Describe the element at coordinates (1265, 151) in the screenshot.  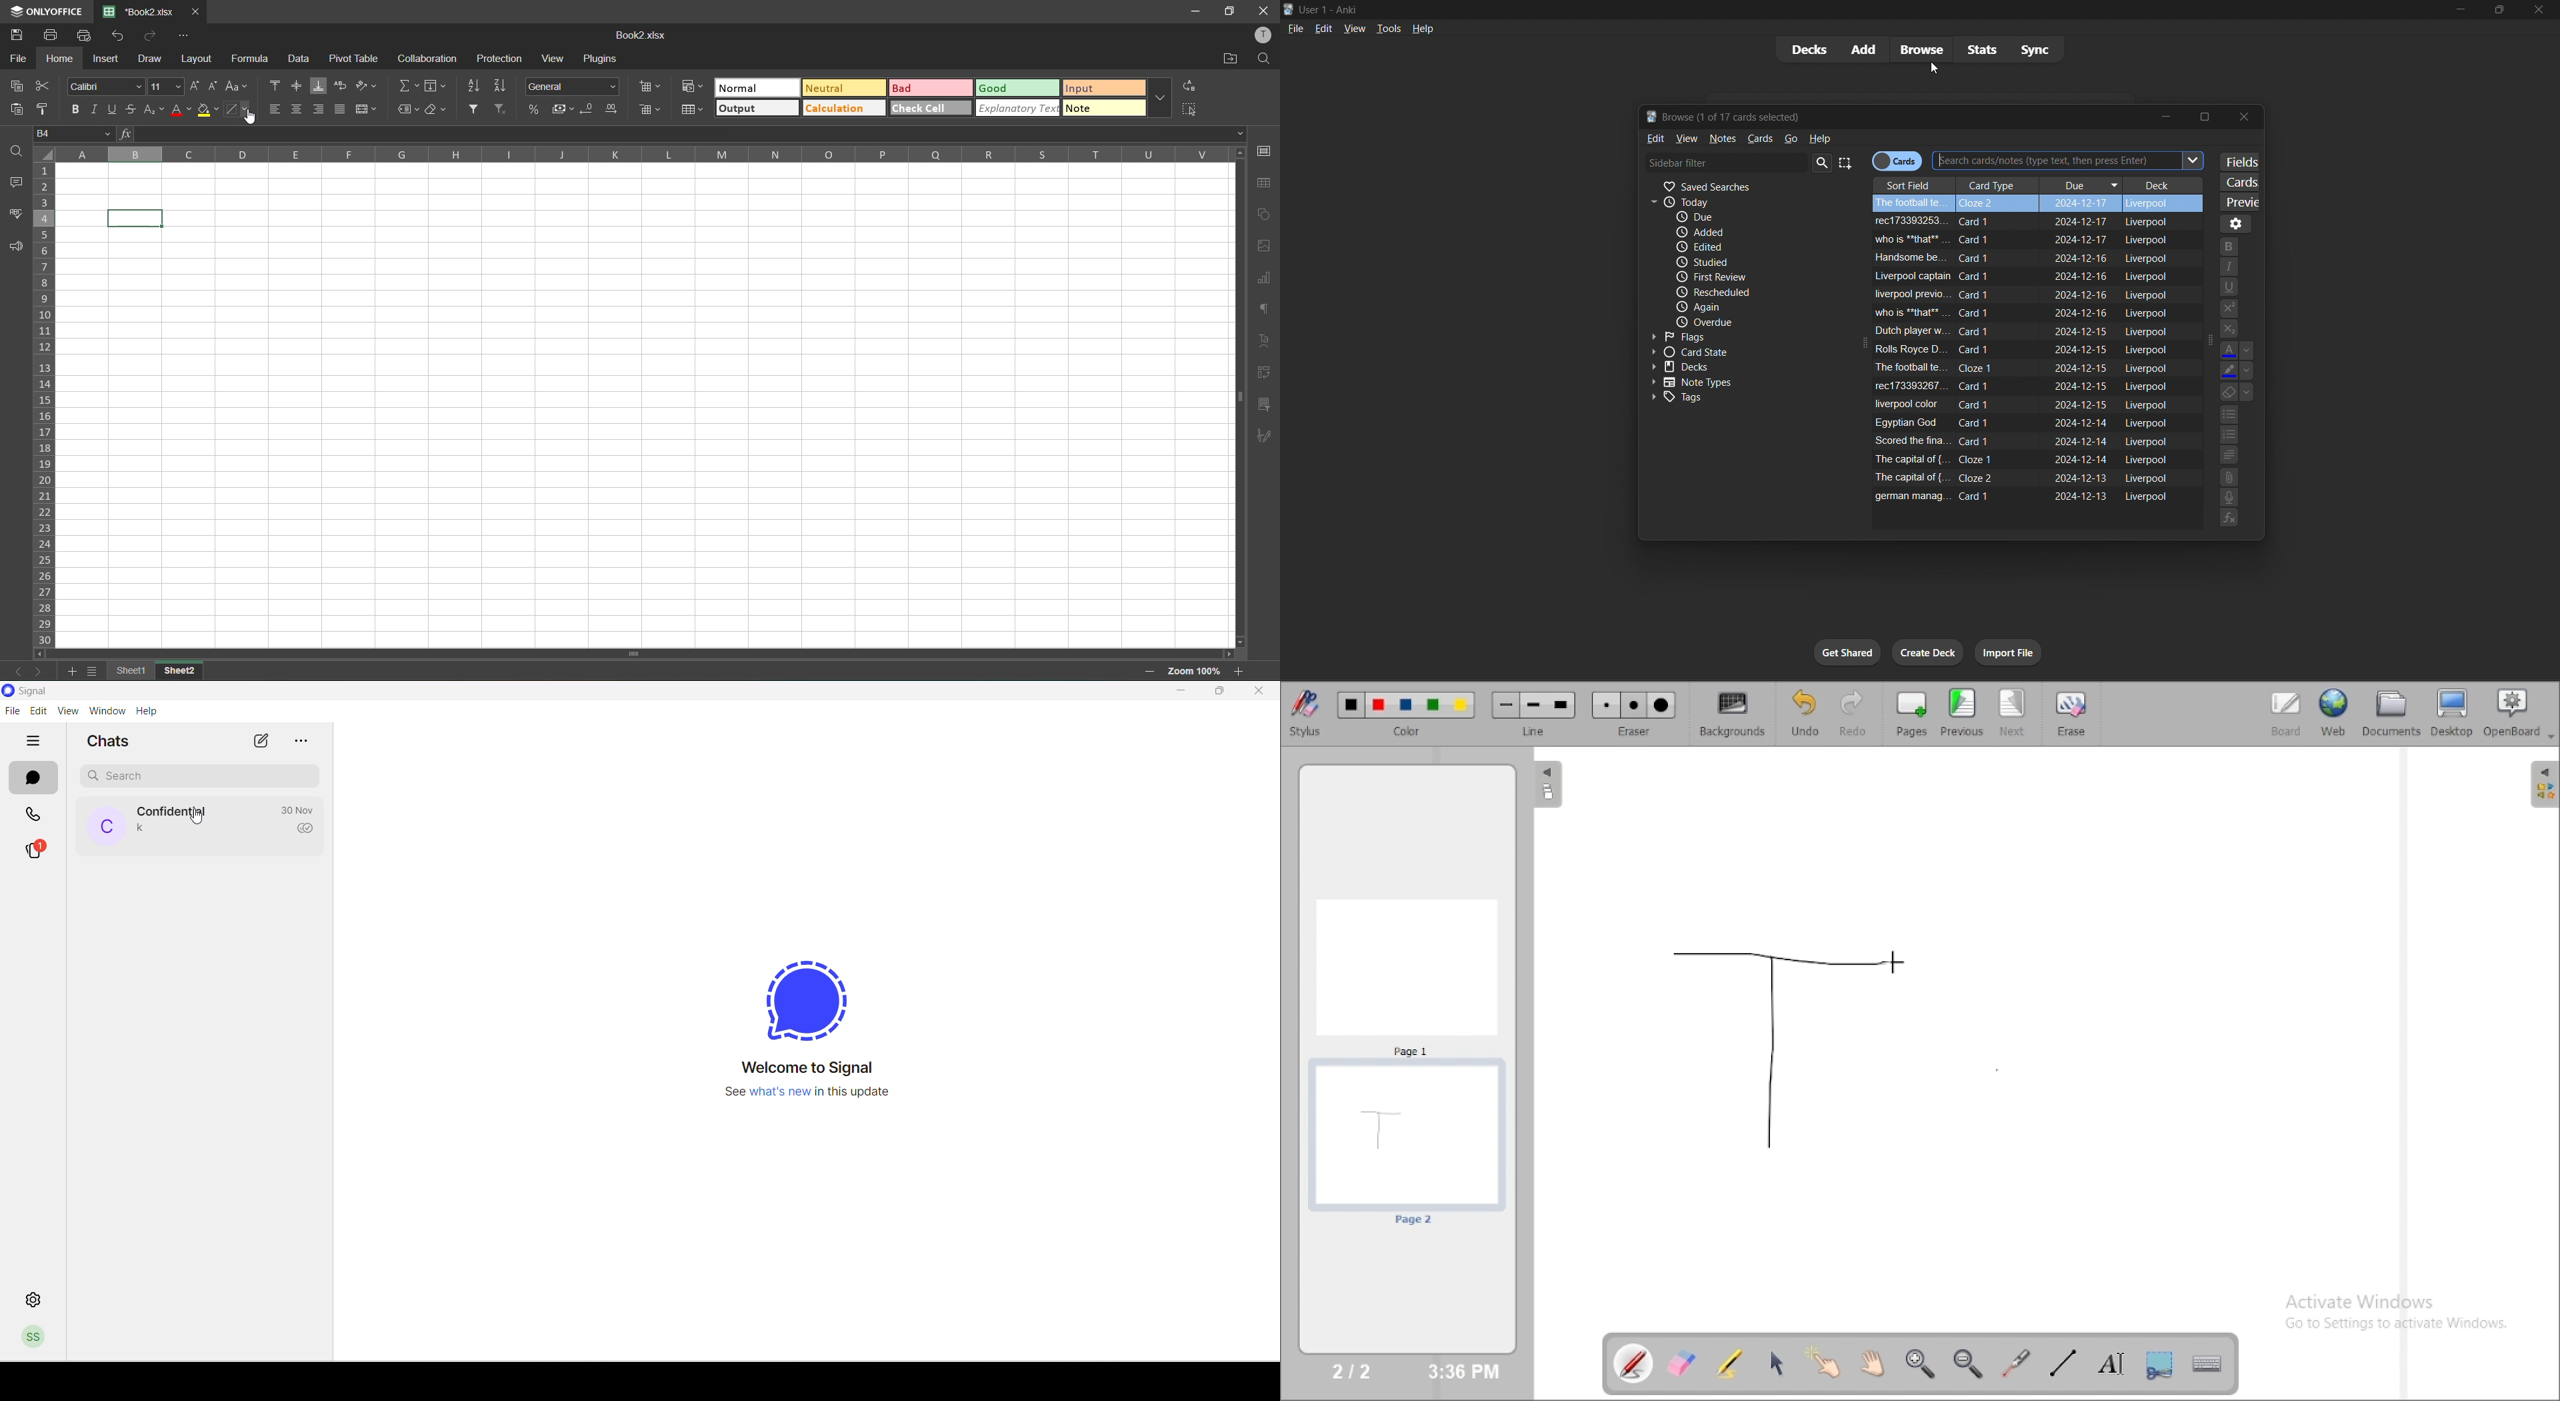
I see `cell settings` at that location.